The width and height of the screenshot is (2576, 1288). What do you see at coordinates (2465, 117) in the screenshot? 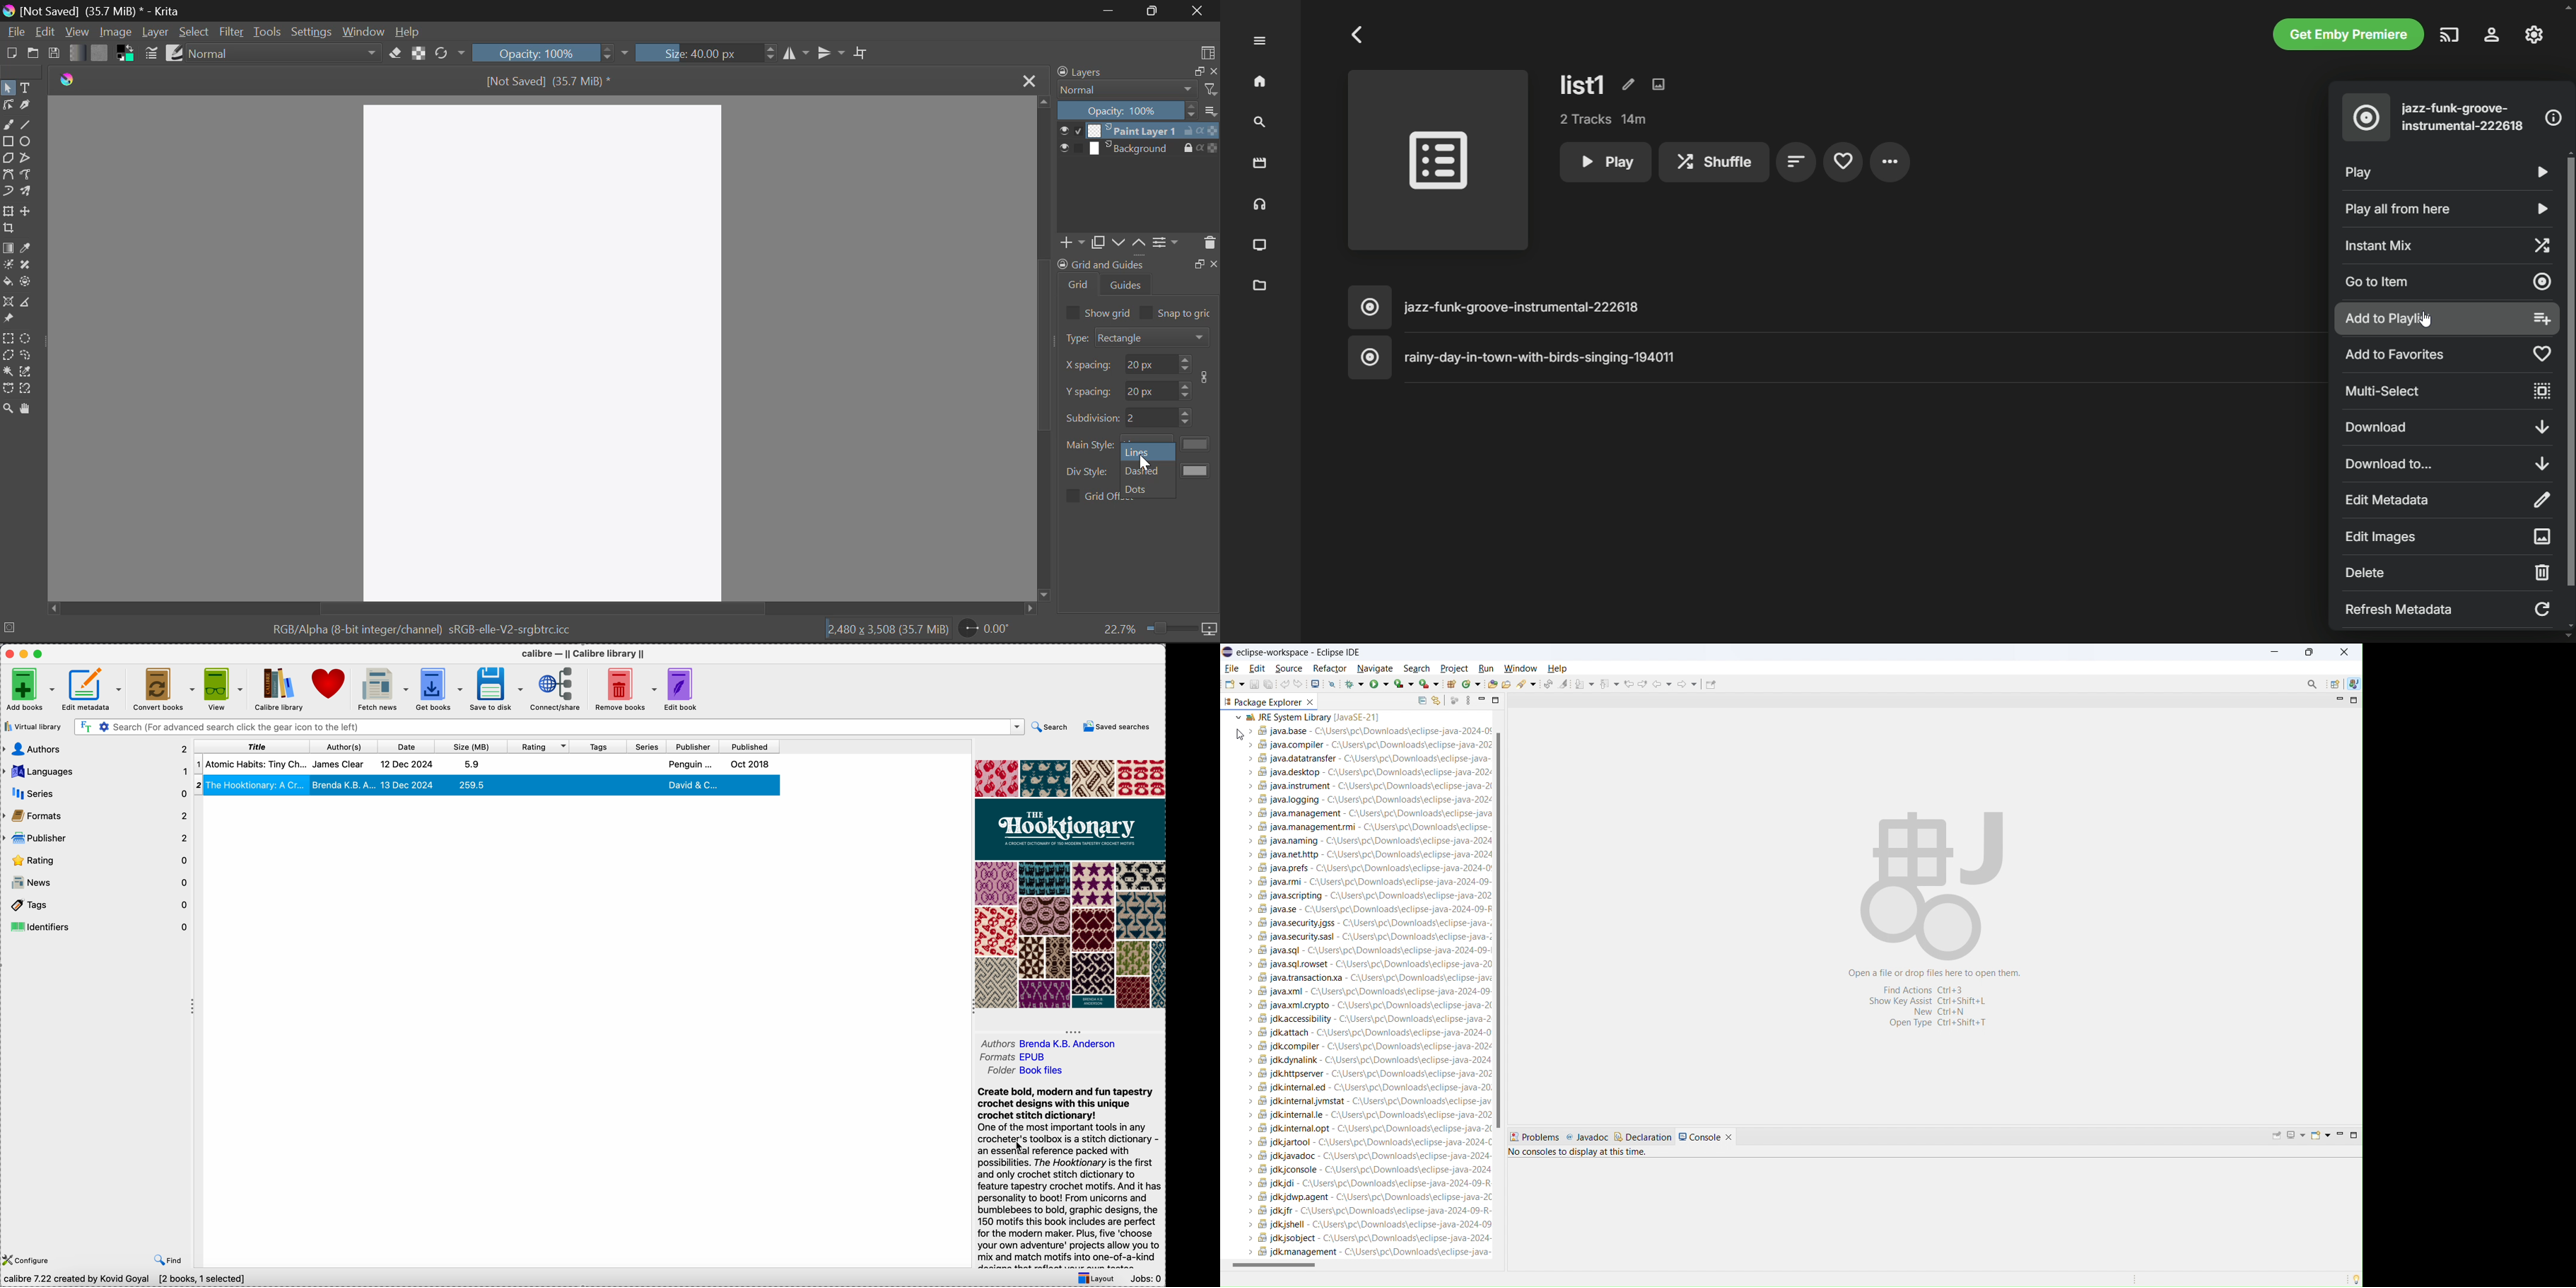
I see `song title` at bounding box center [2465, 117].